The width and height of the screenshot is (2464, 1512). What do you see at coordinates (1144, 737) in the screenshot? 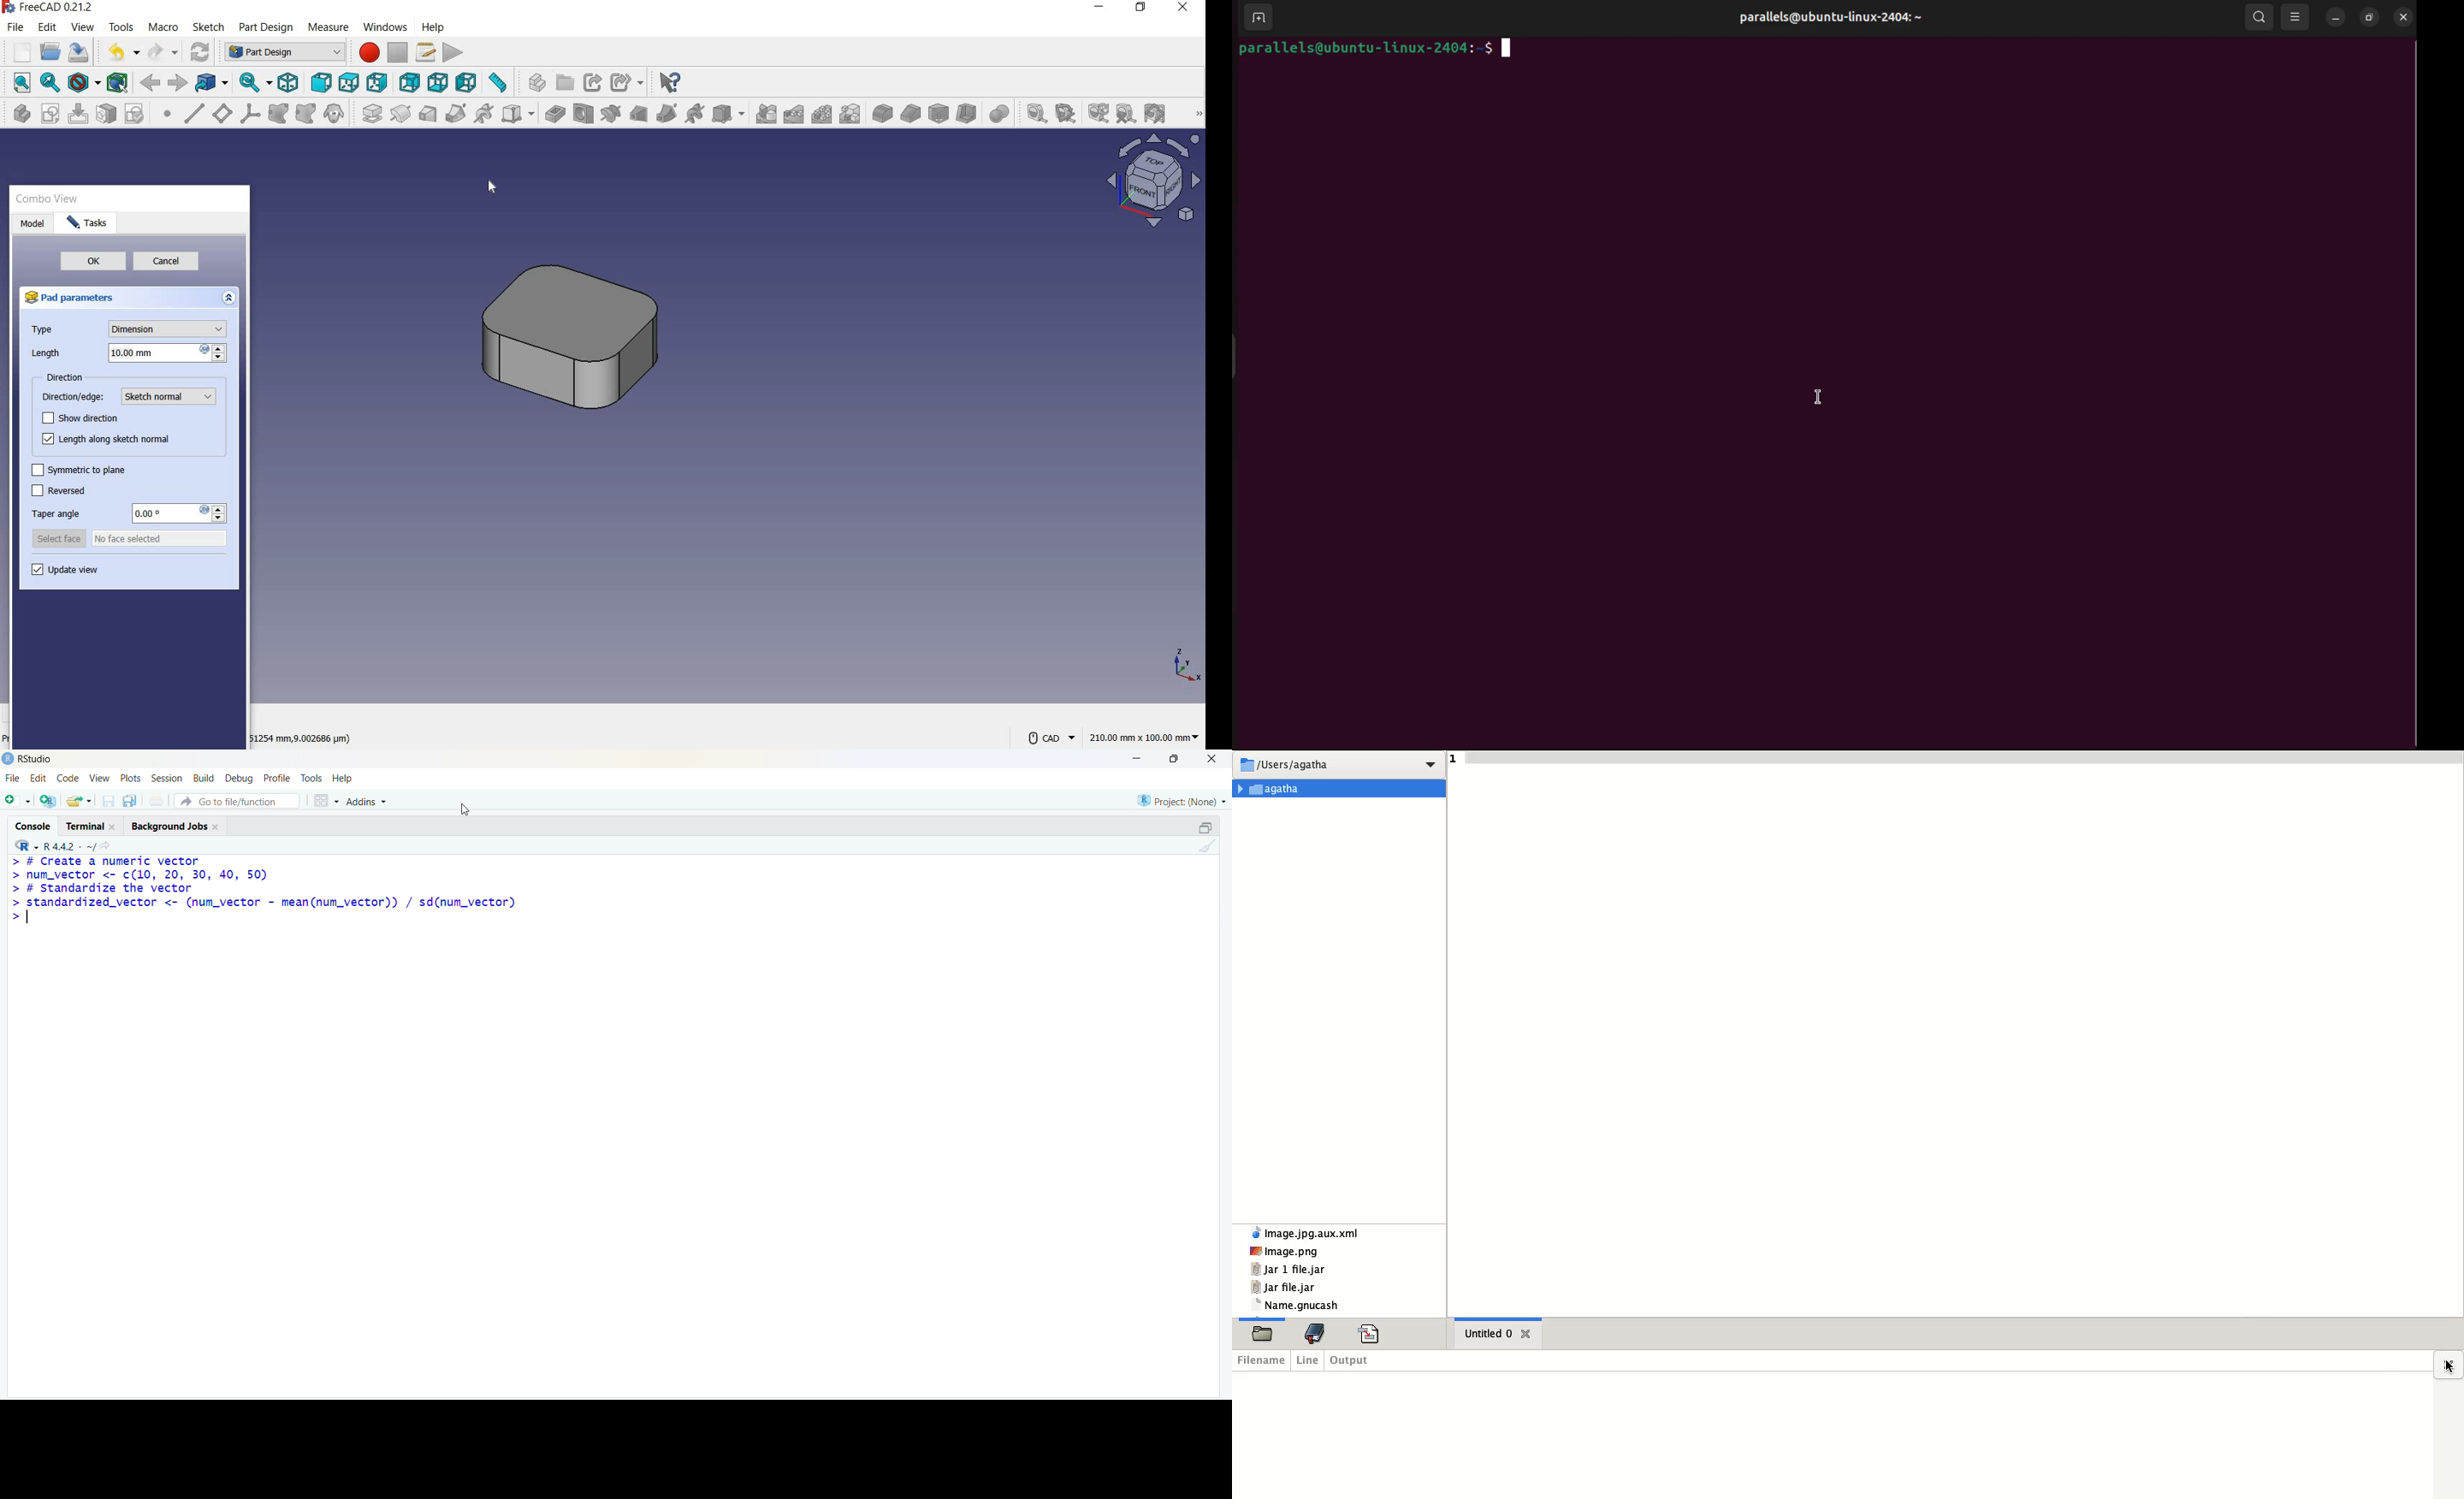
I see `221.93mm x 100.00mm` at bounding box center [1144, 737].